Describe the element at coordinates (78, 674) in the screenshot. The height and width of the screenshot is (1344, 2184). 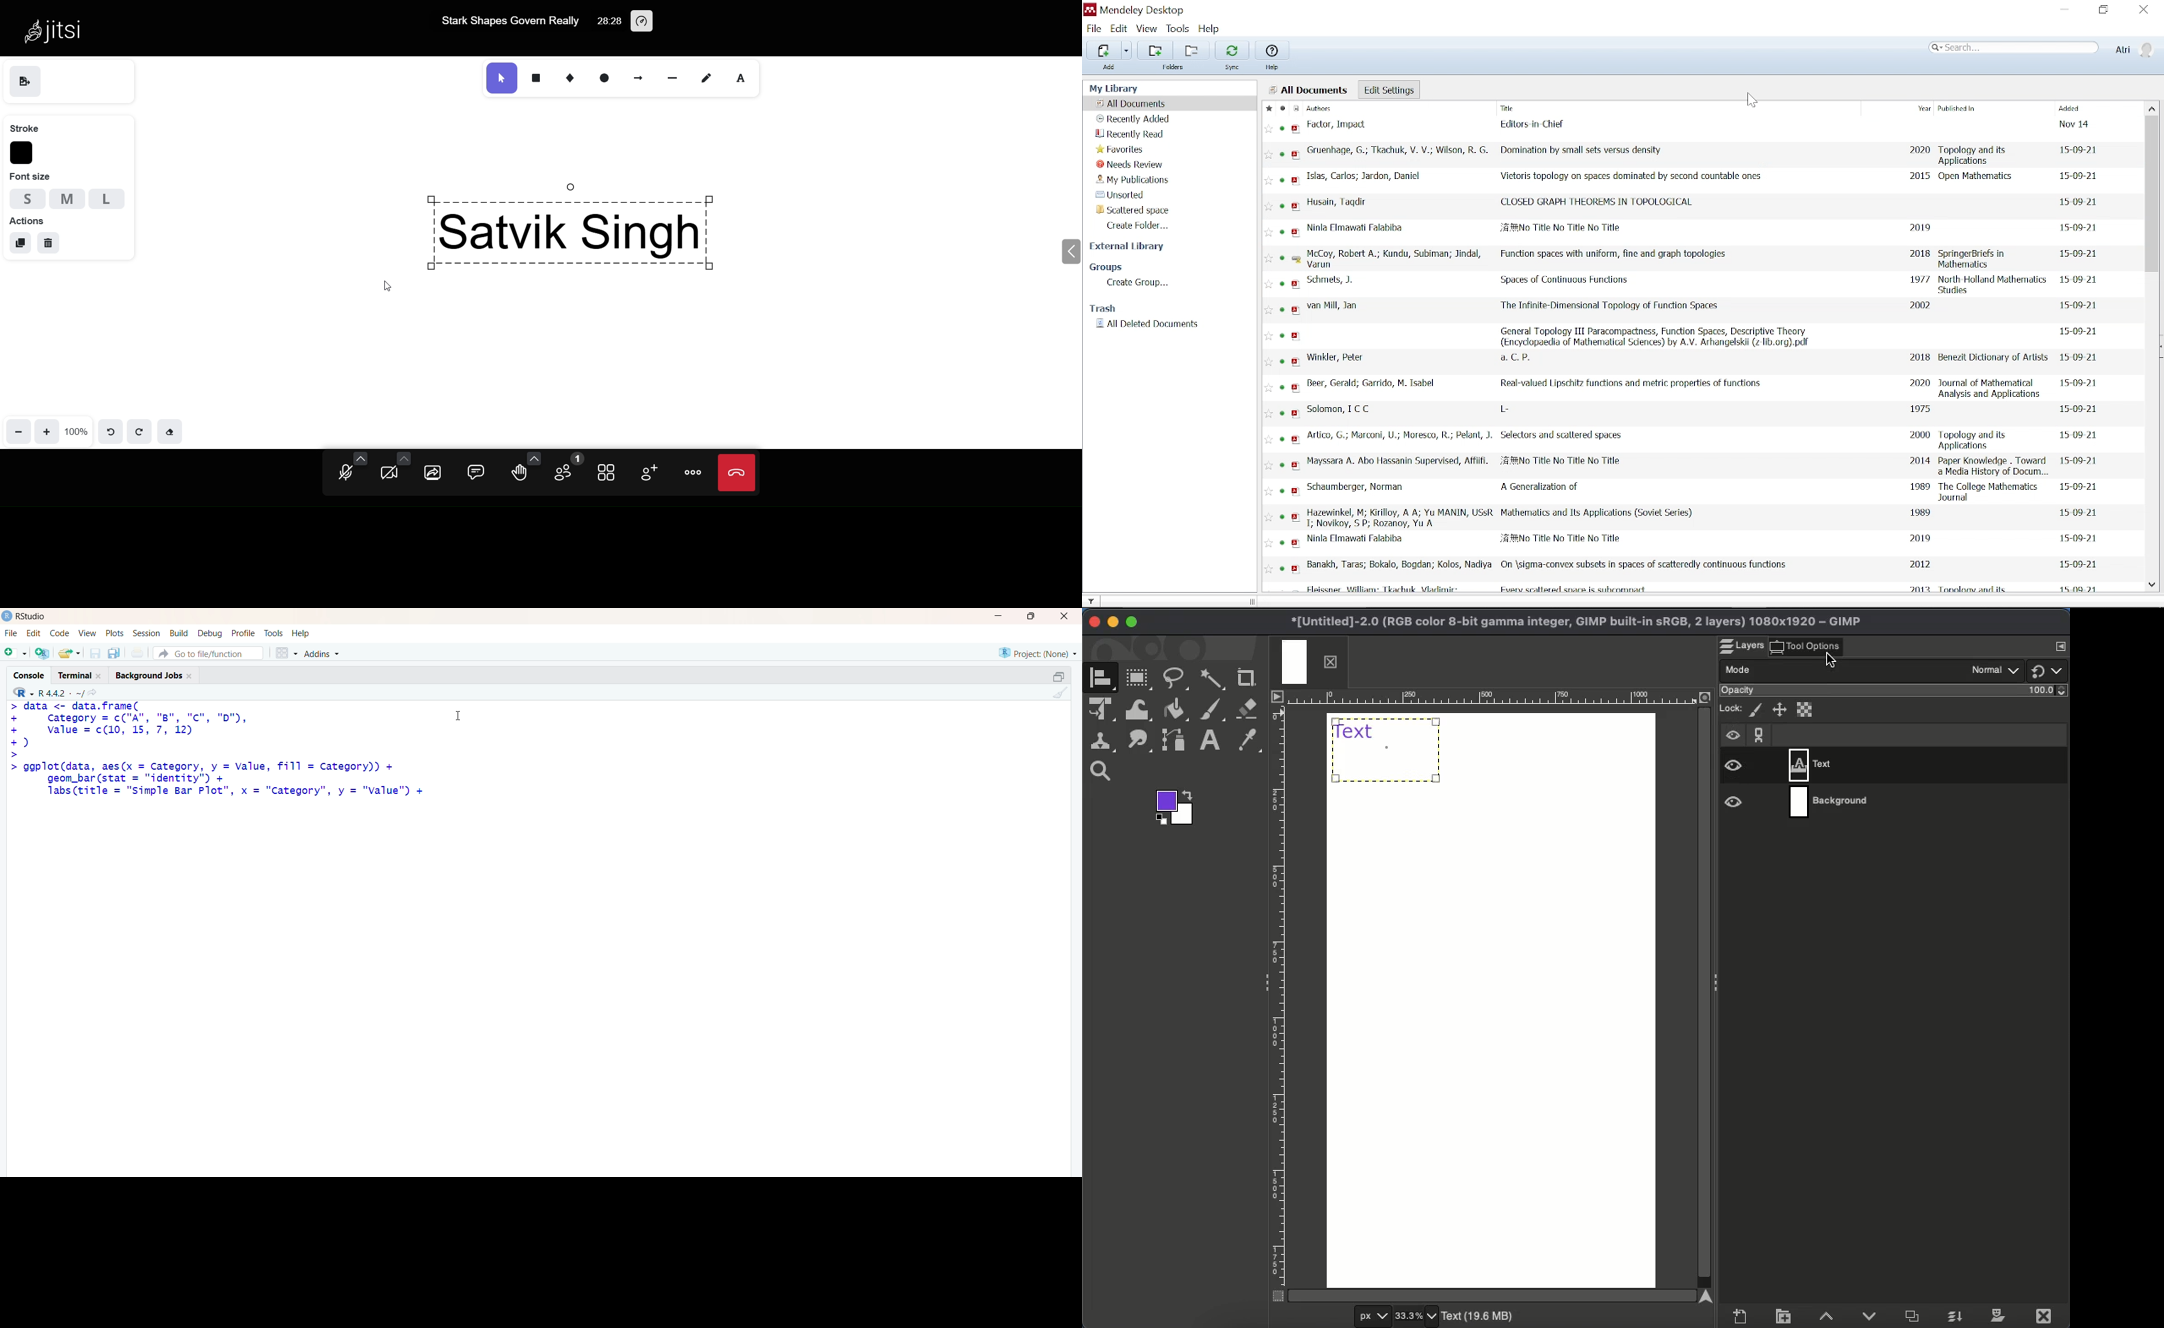
I see `Terminal` at that location.